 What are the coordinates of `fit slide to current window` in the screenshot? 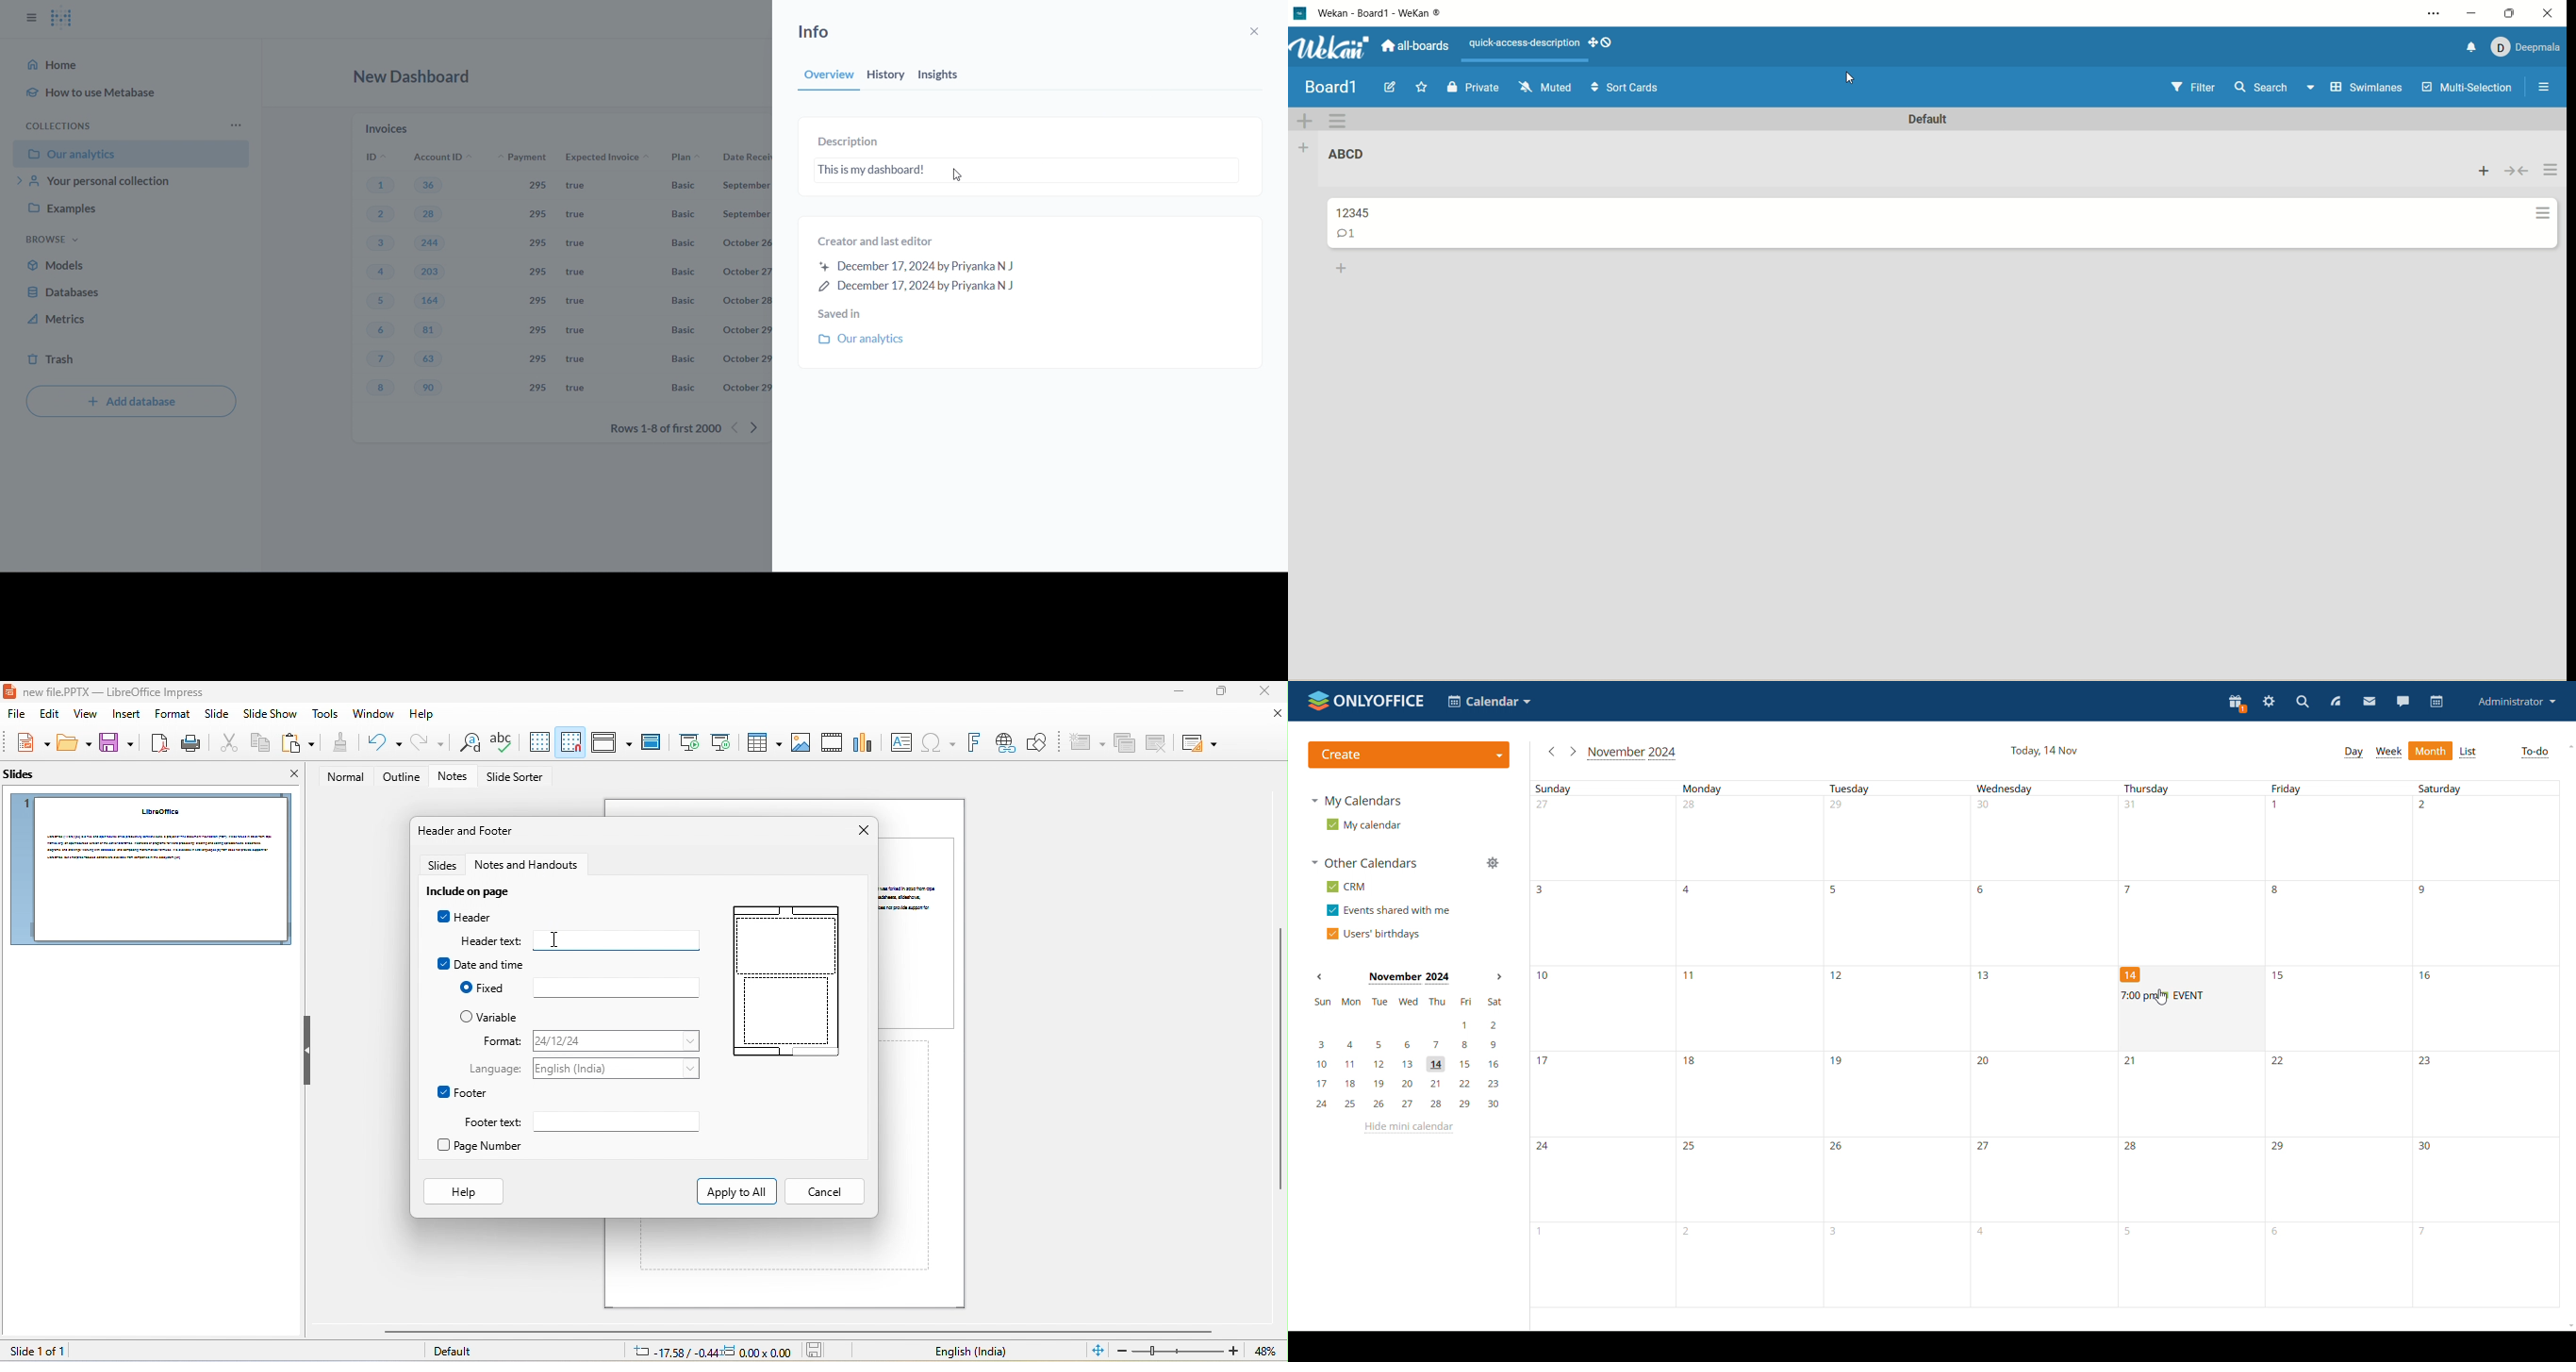 It's located at (1098, 1350).